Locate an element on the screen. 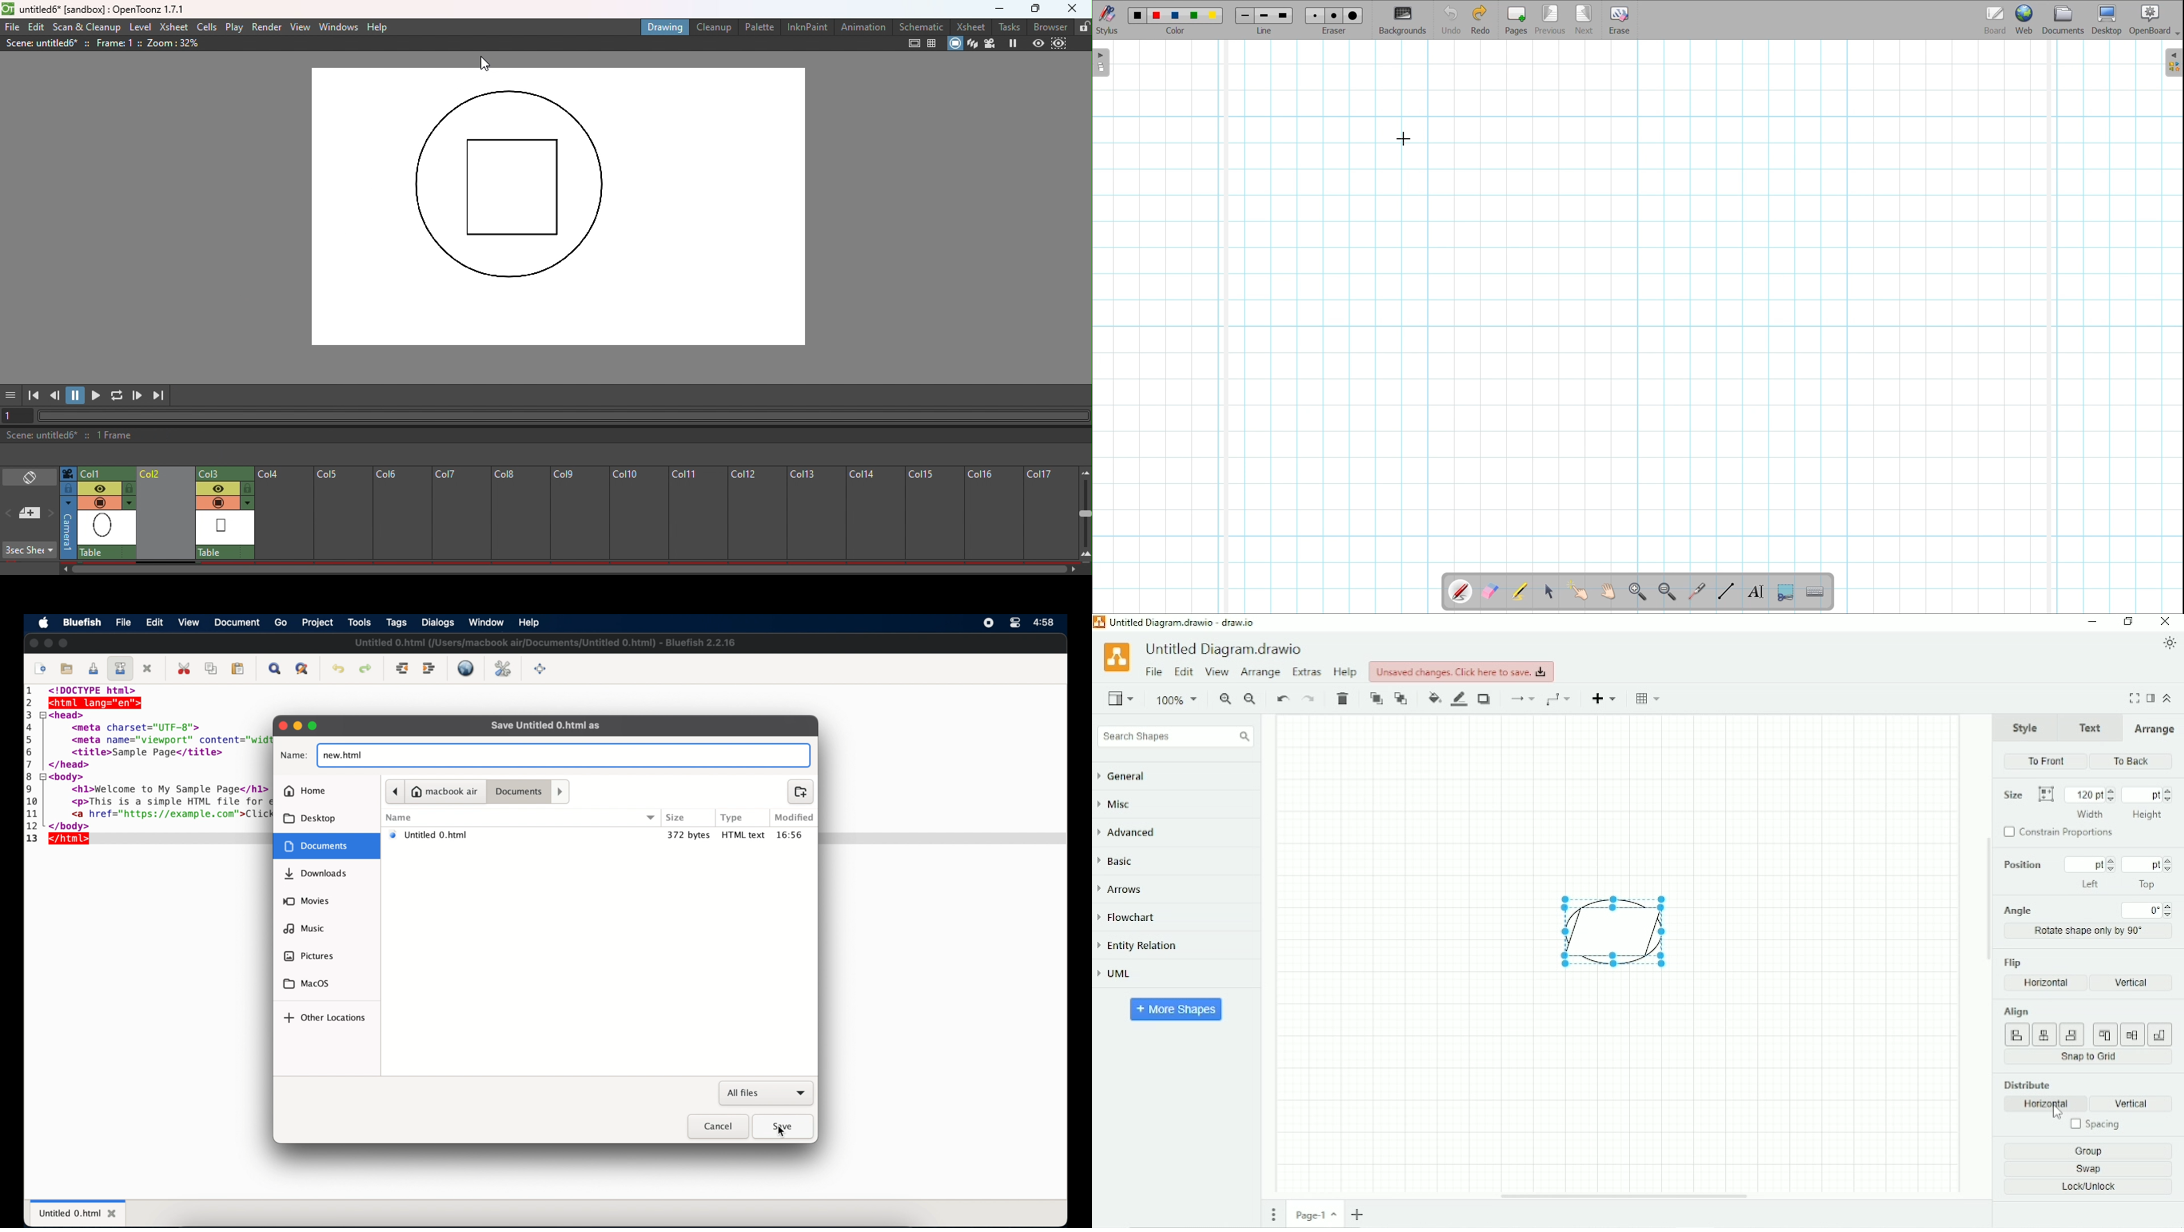 Image resolution: width=2184 pixels, height=1232 pixels. Arrange is located at coordinates (1260, 673).